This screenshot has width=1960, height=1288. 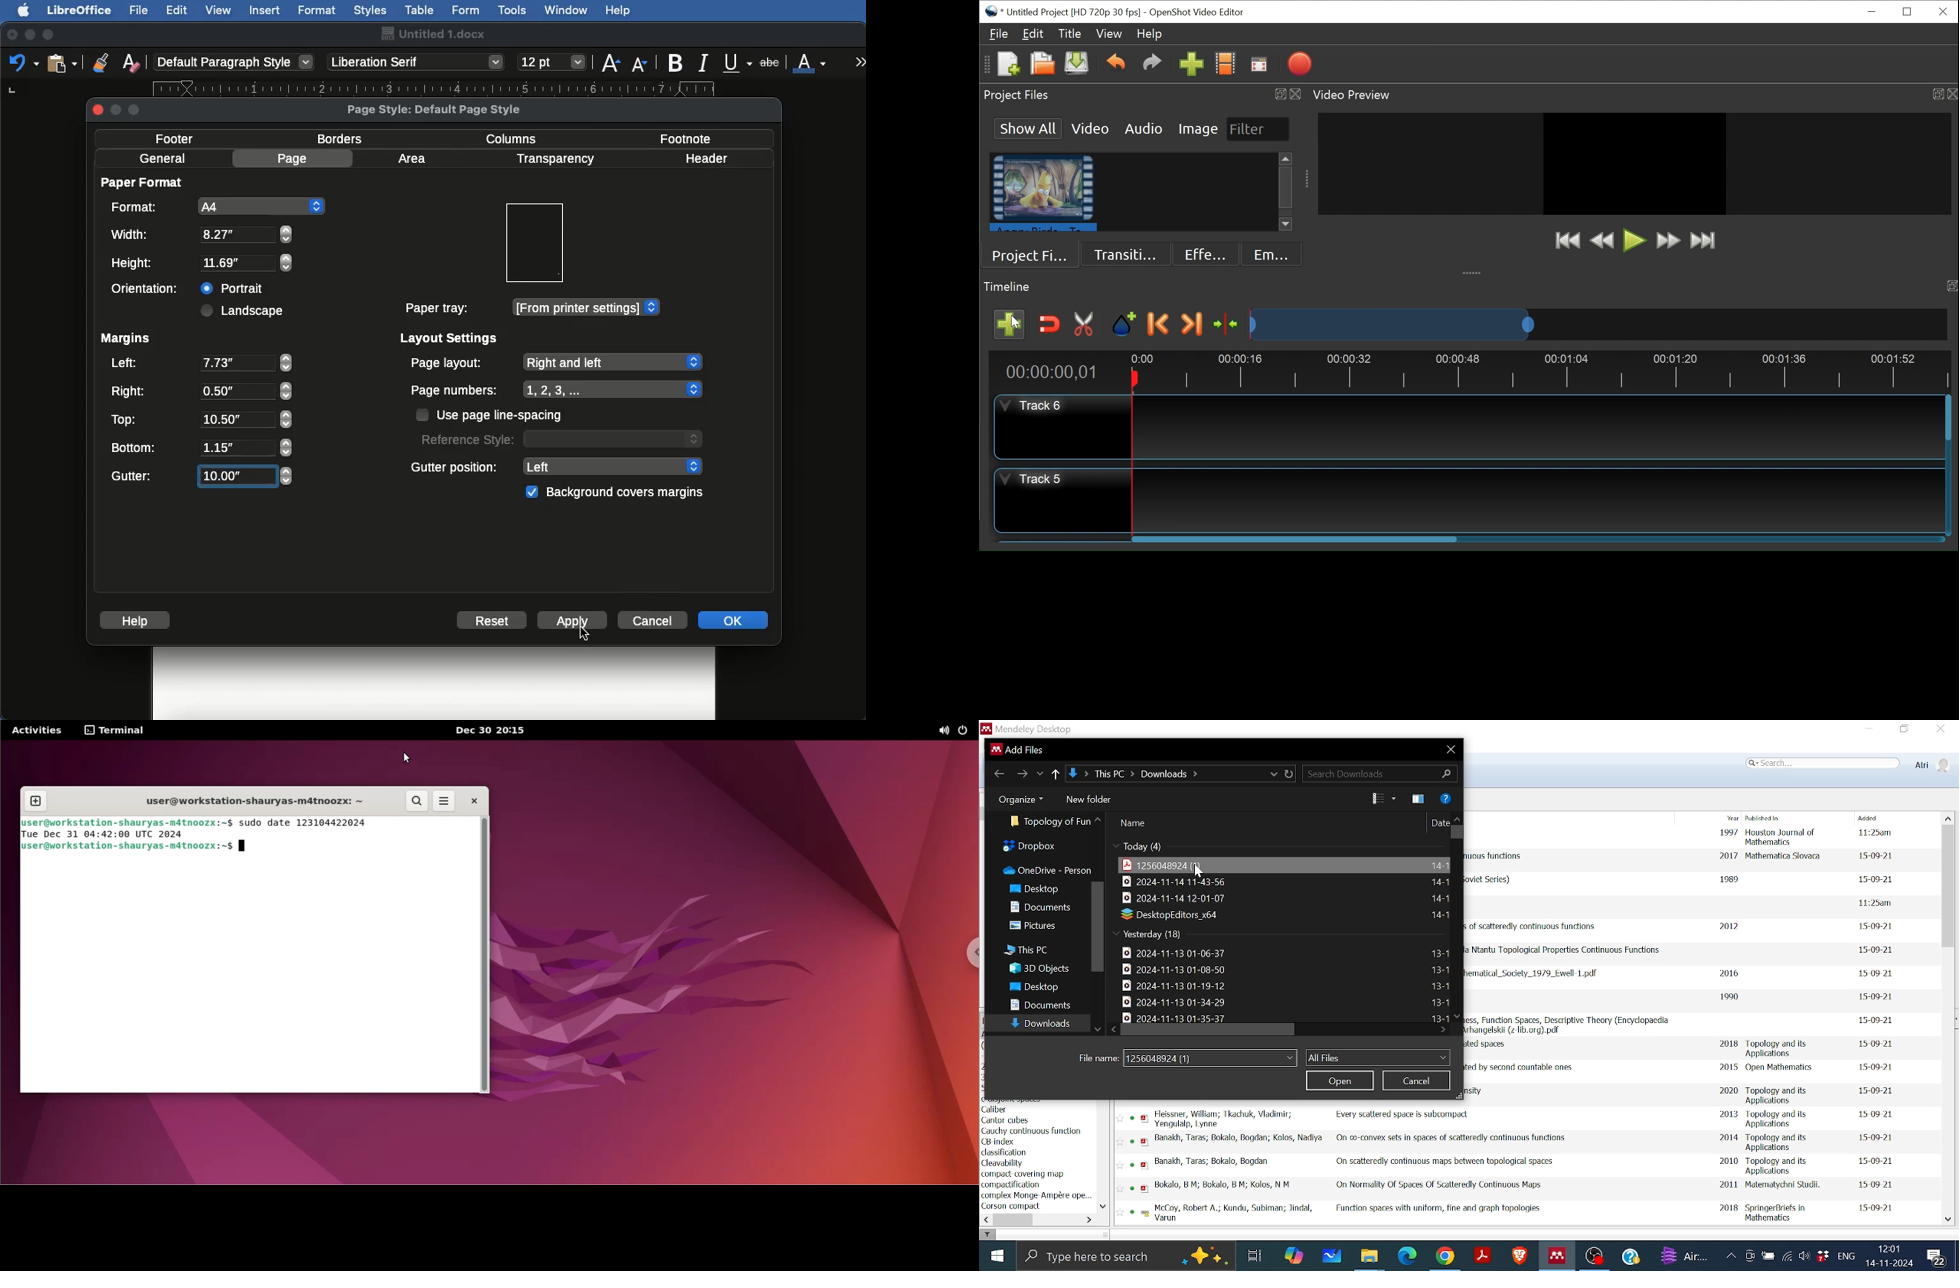 I want to click on Area, so click(x=415, y=158).